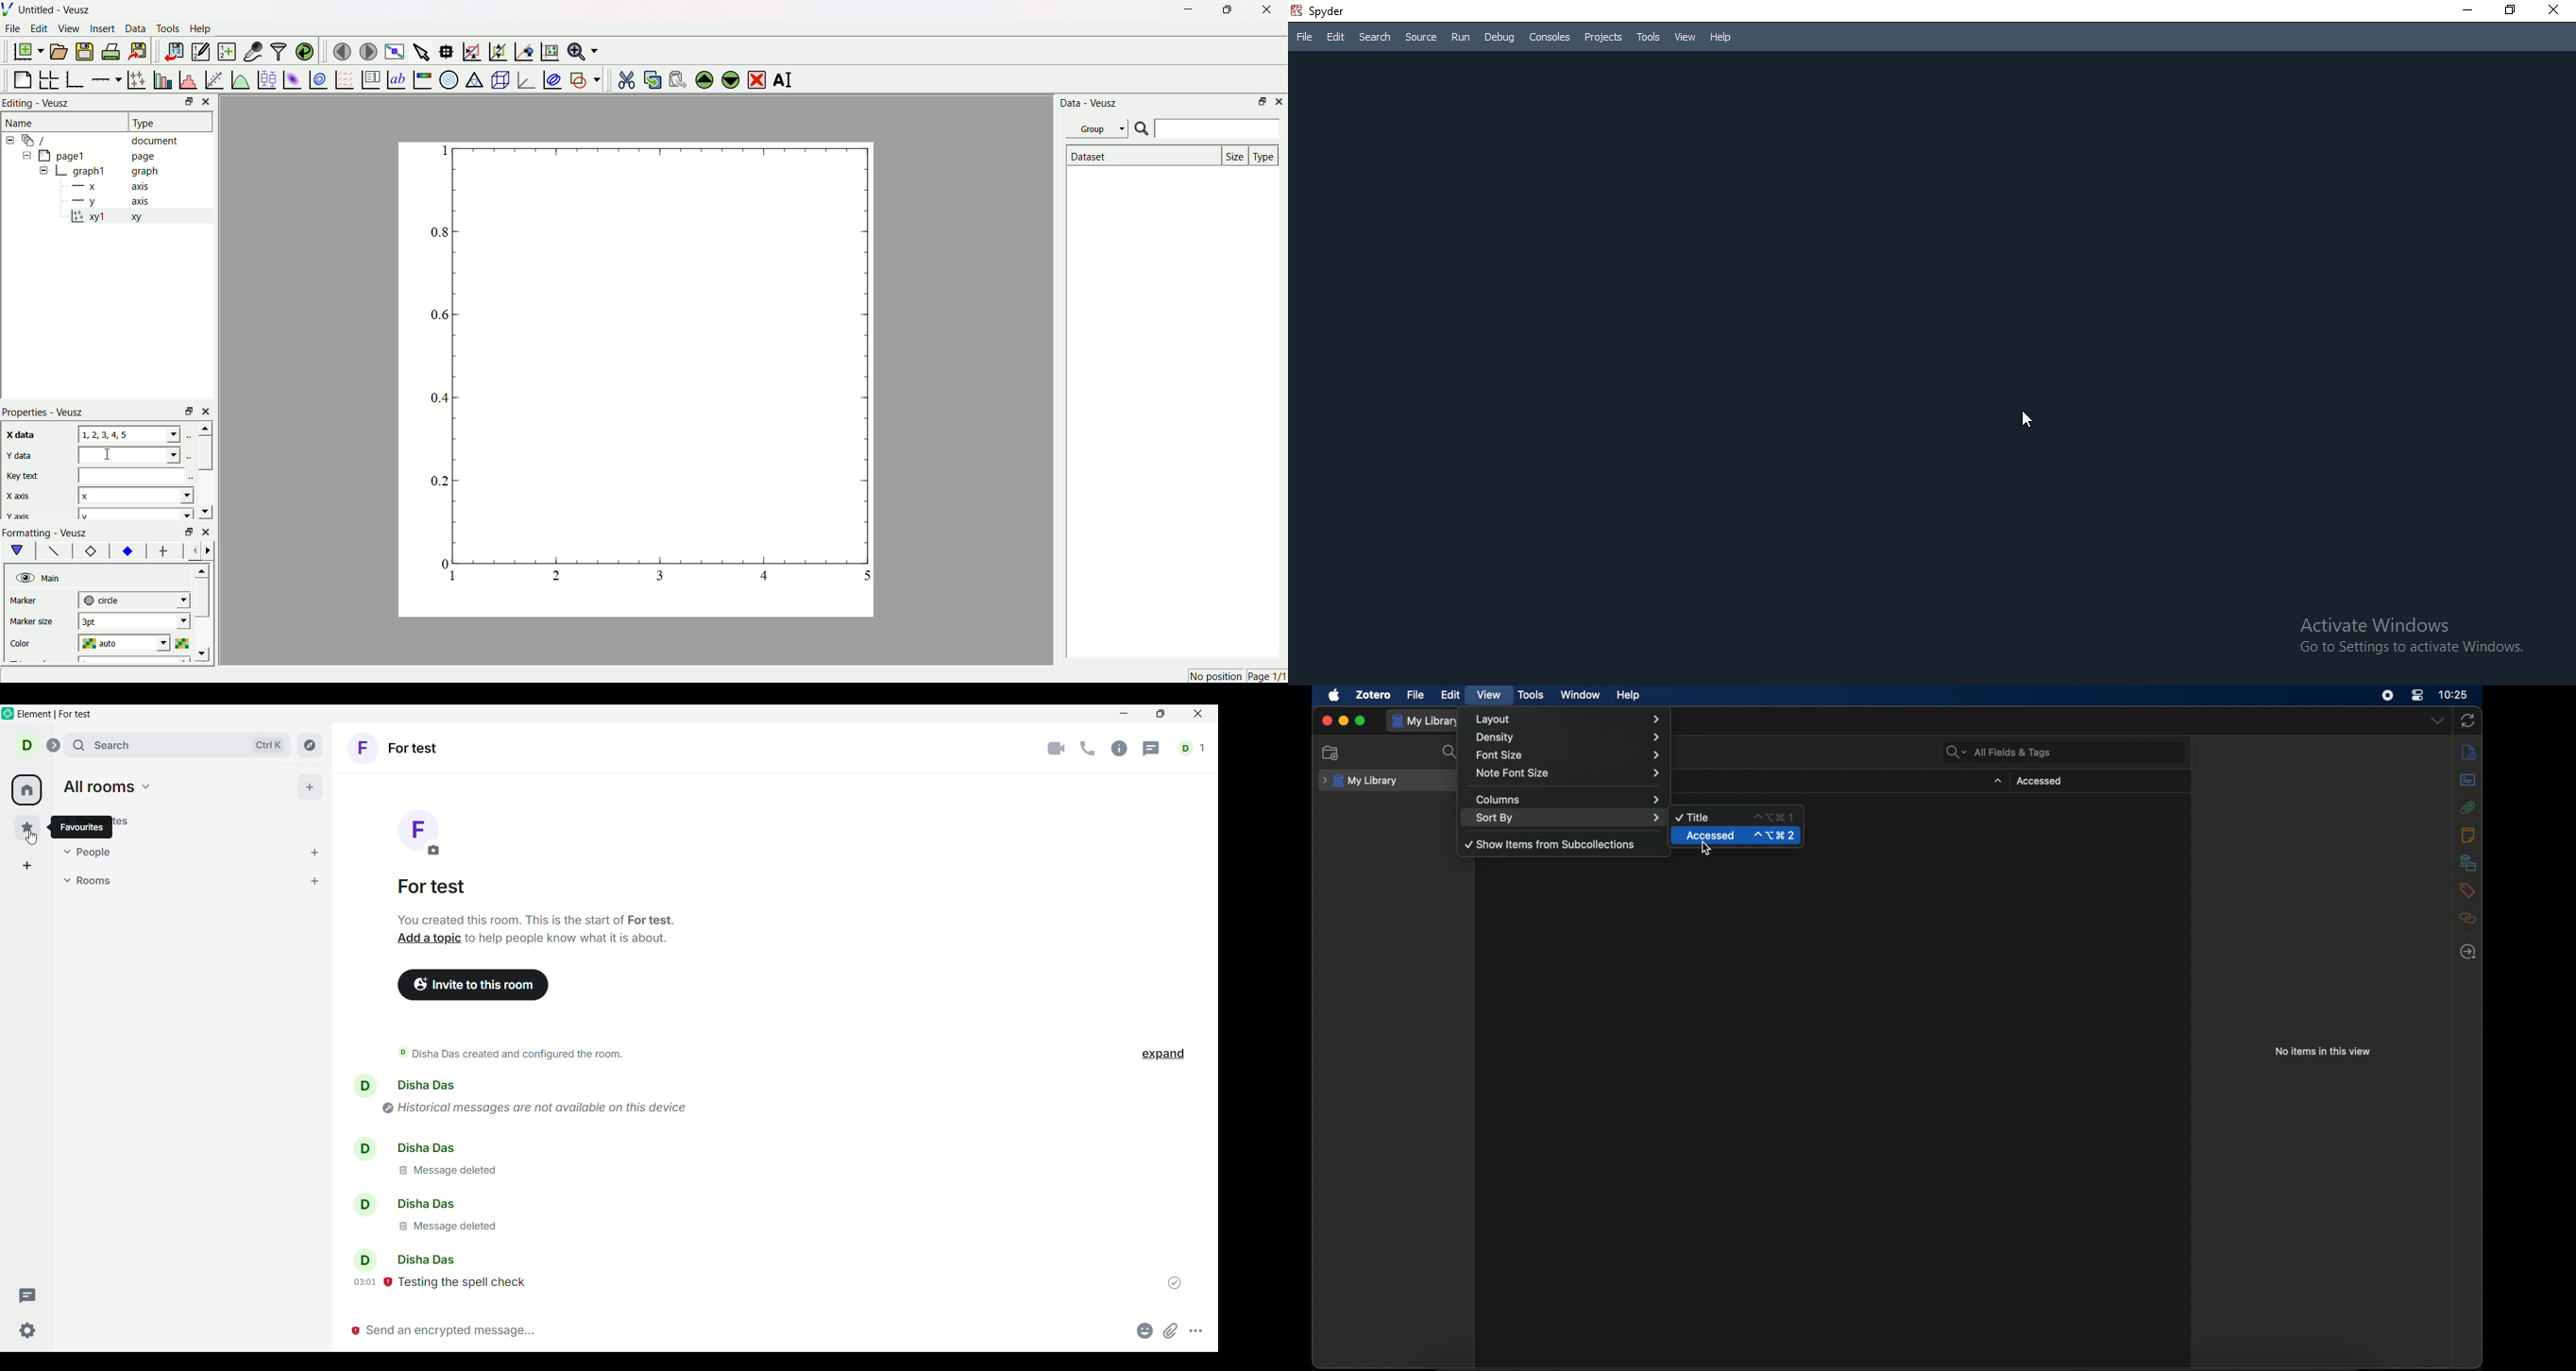 Image resolution: width=2576 pixels, height=1372 pixels. I want to click on favourites tooltips, so click(82, 827).